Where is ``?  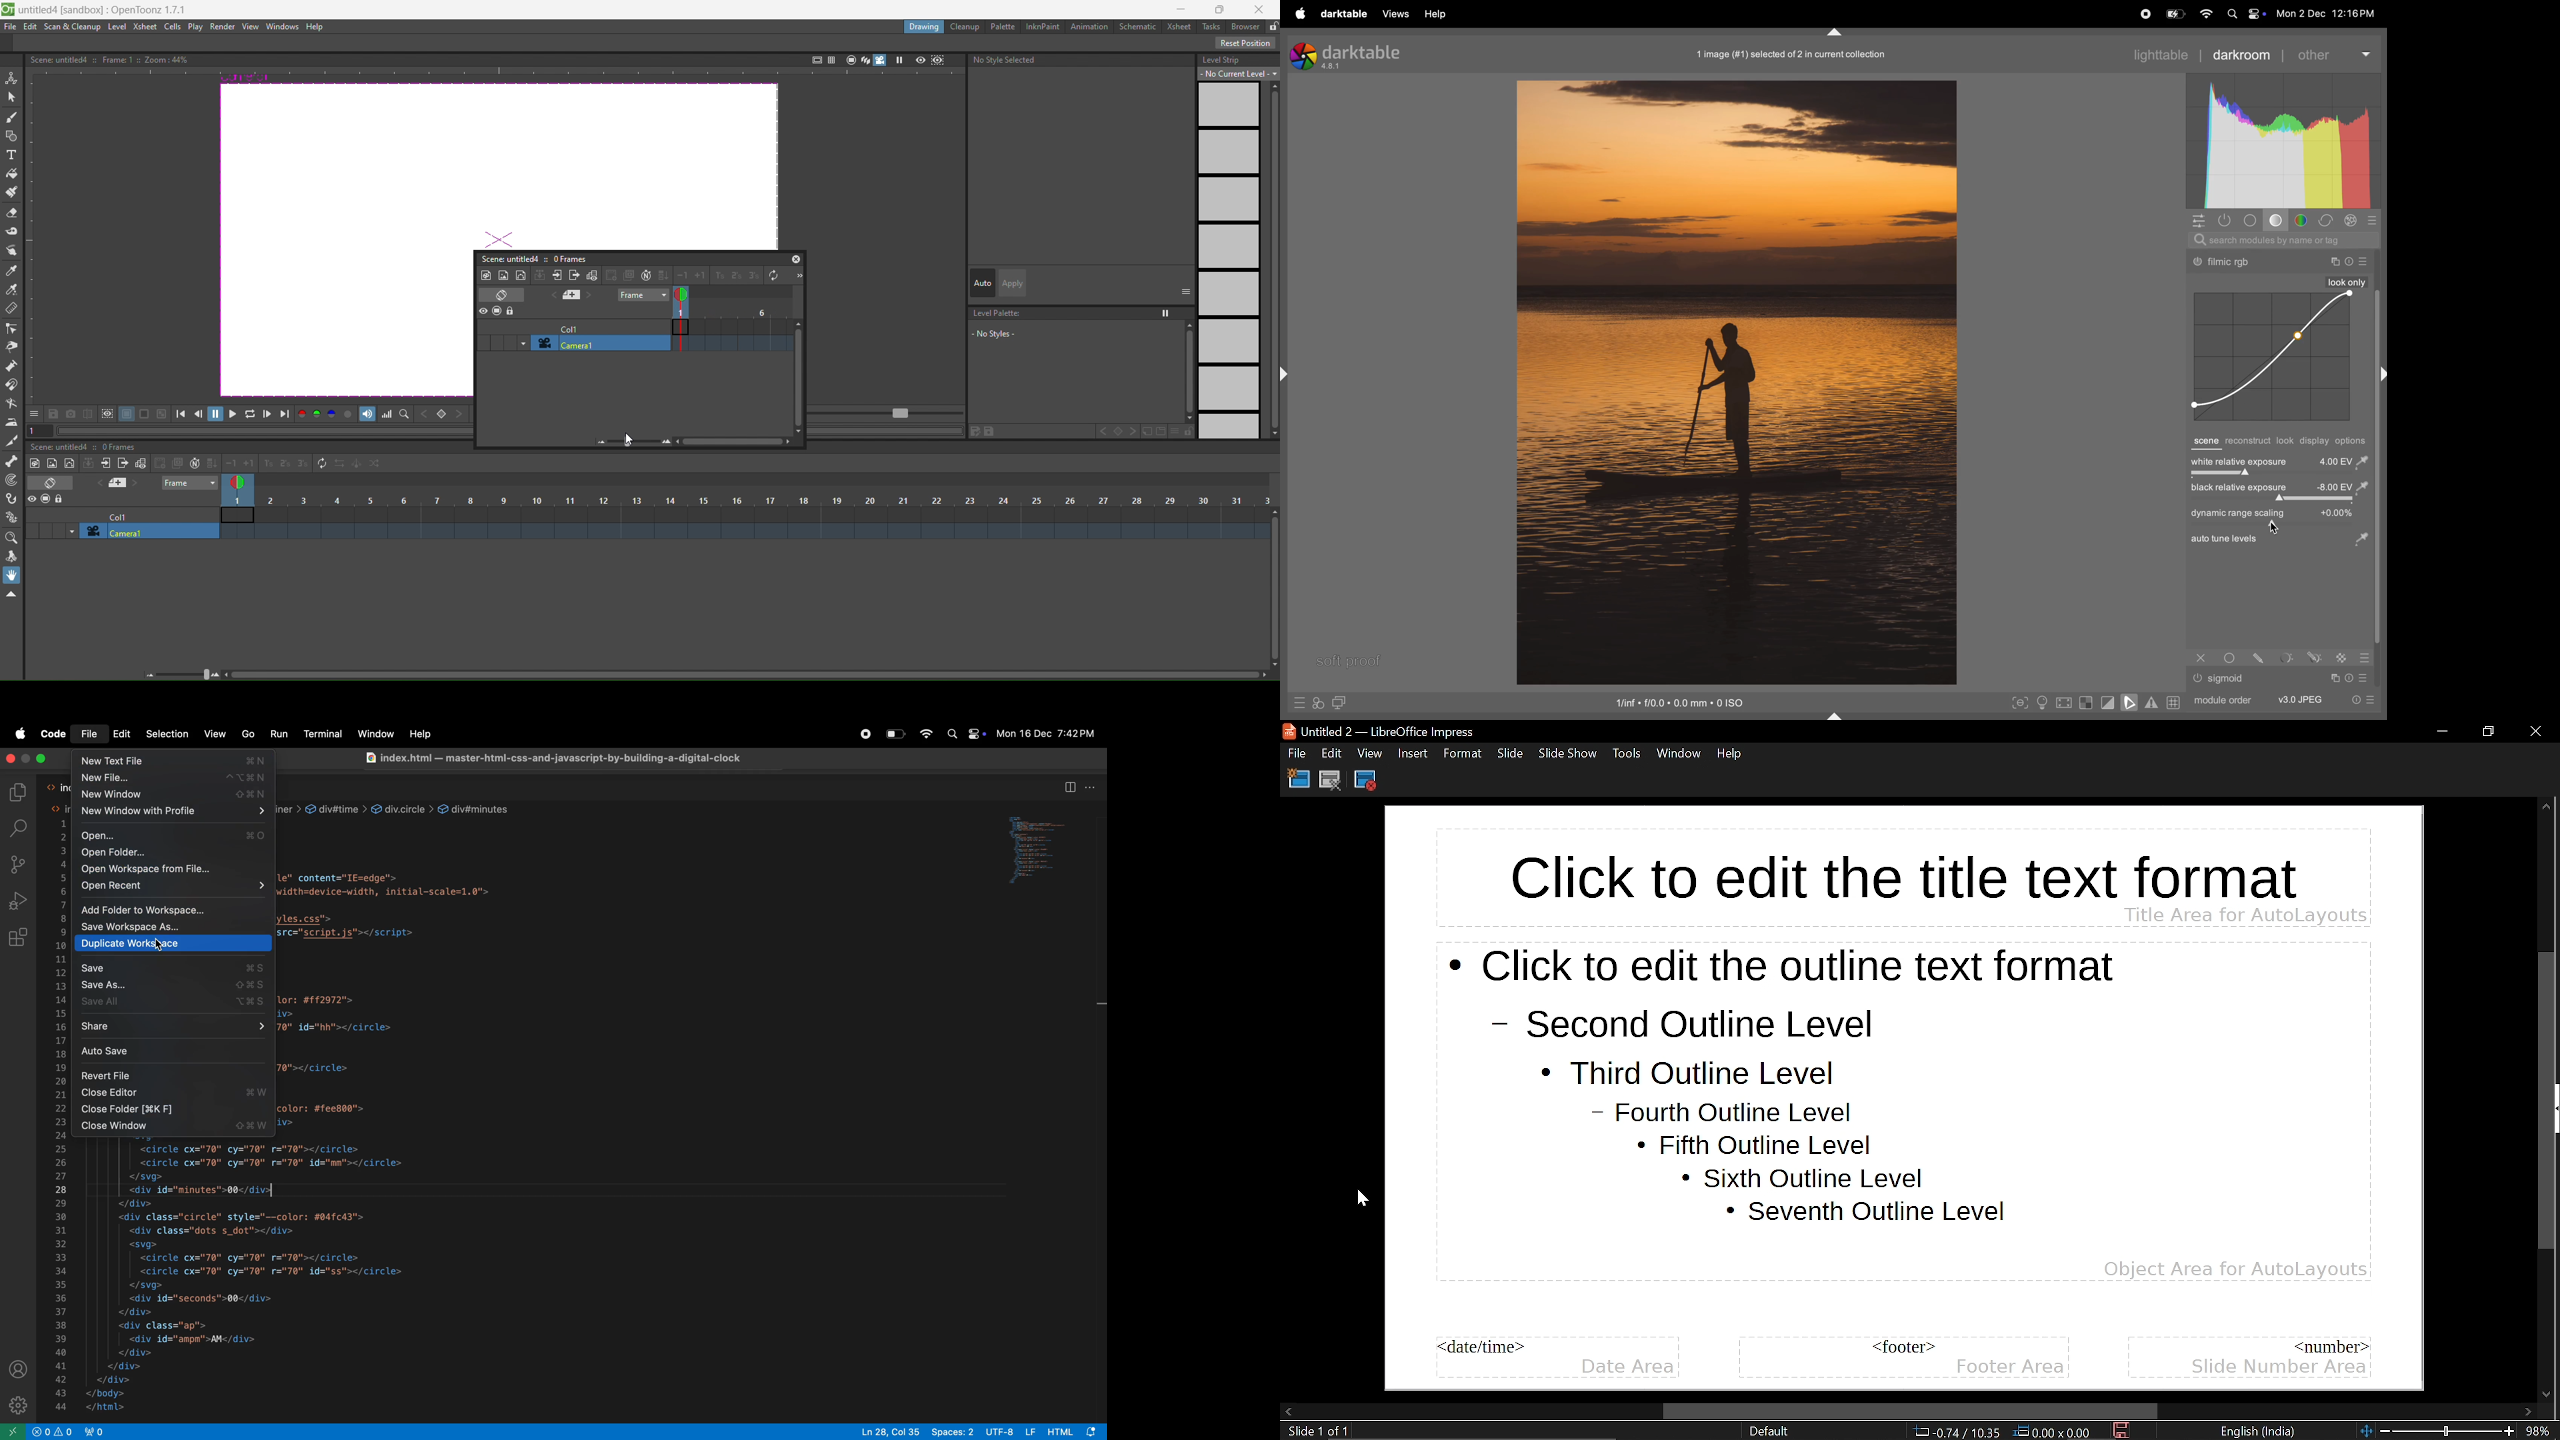  is located at coordinates (612, 275).